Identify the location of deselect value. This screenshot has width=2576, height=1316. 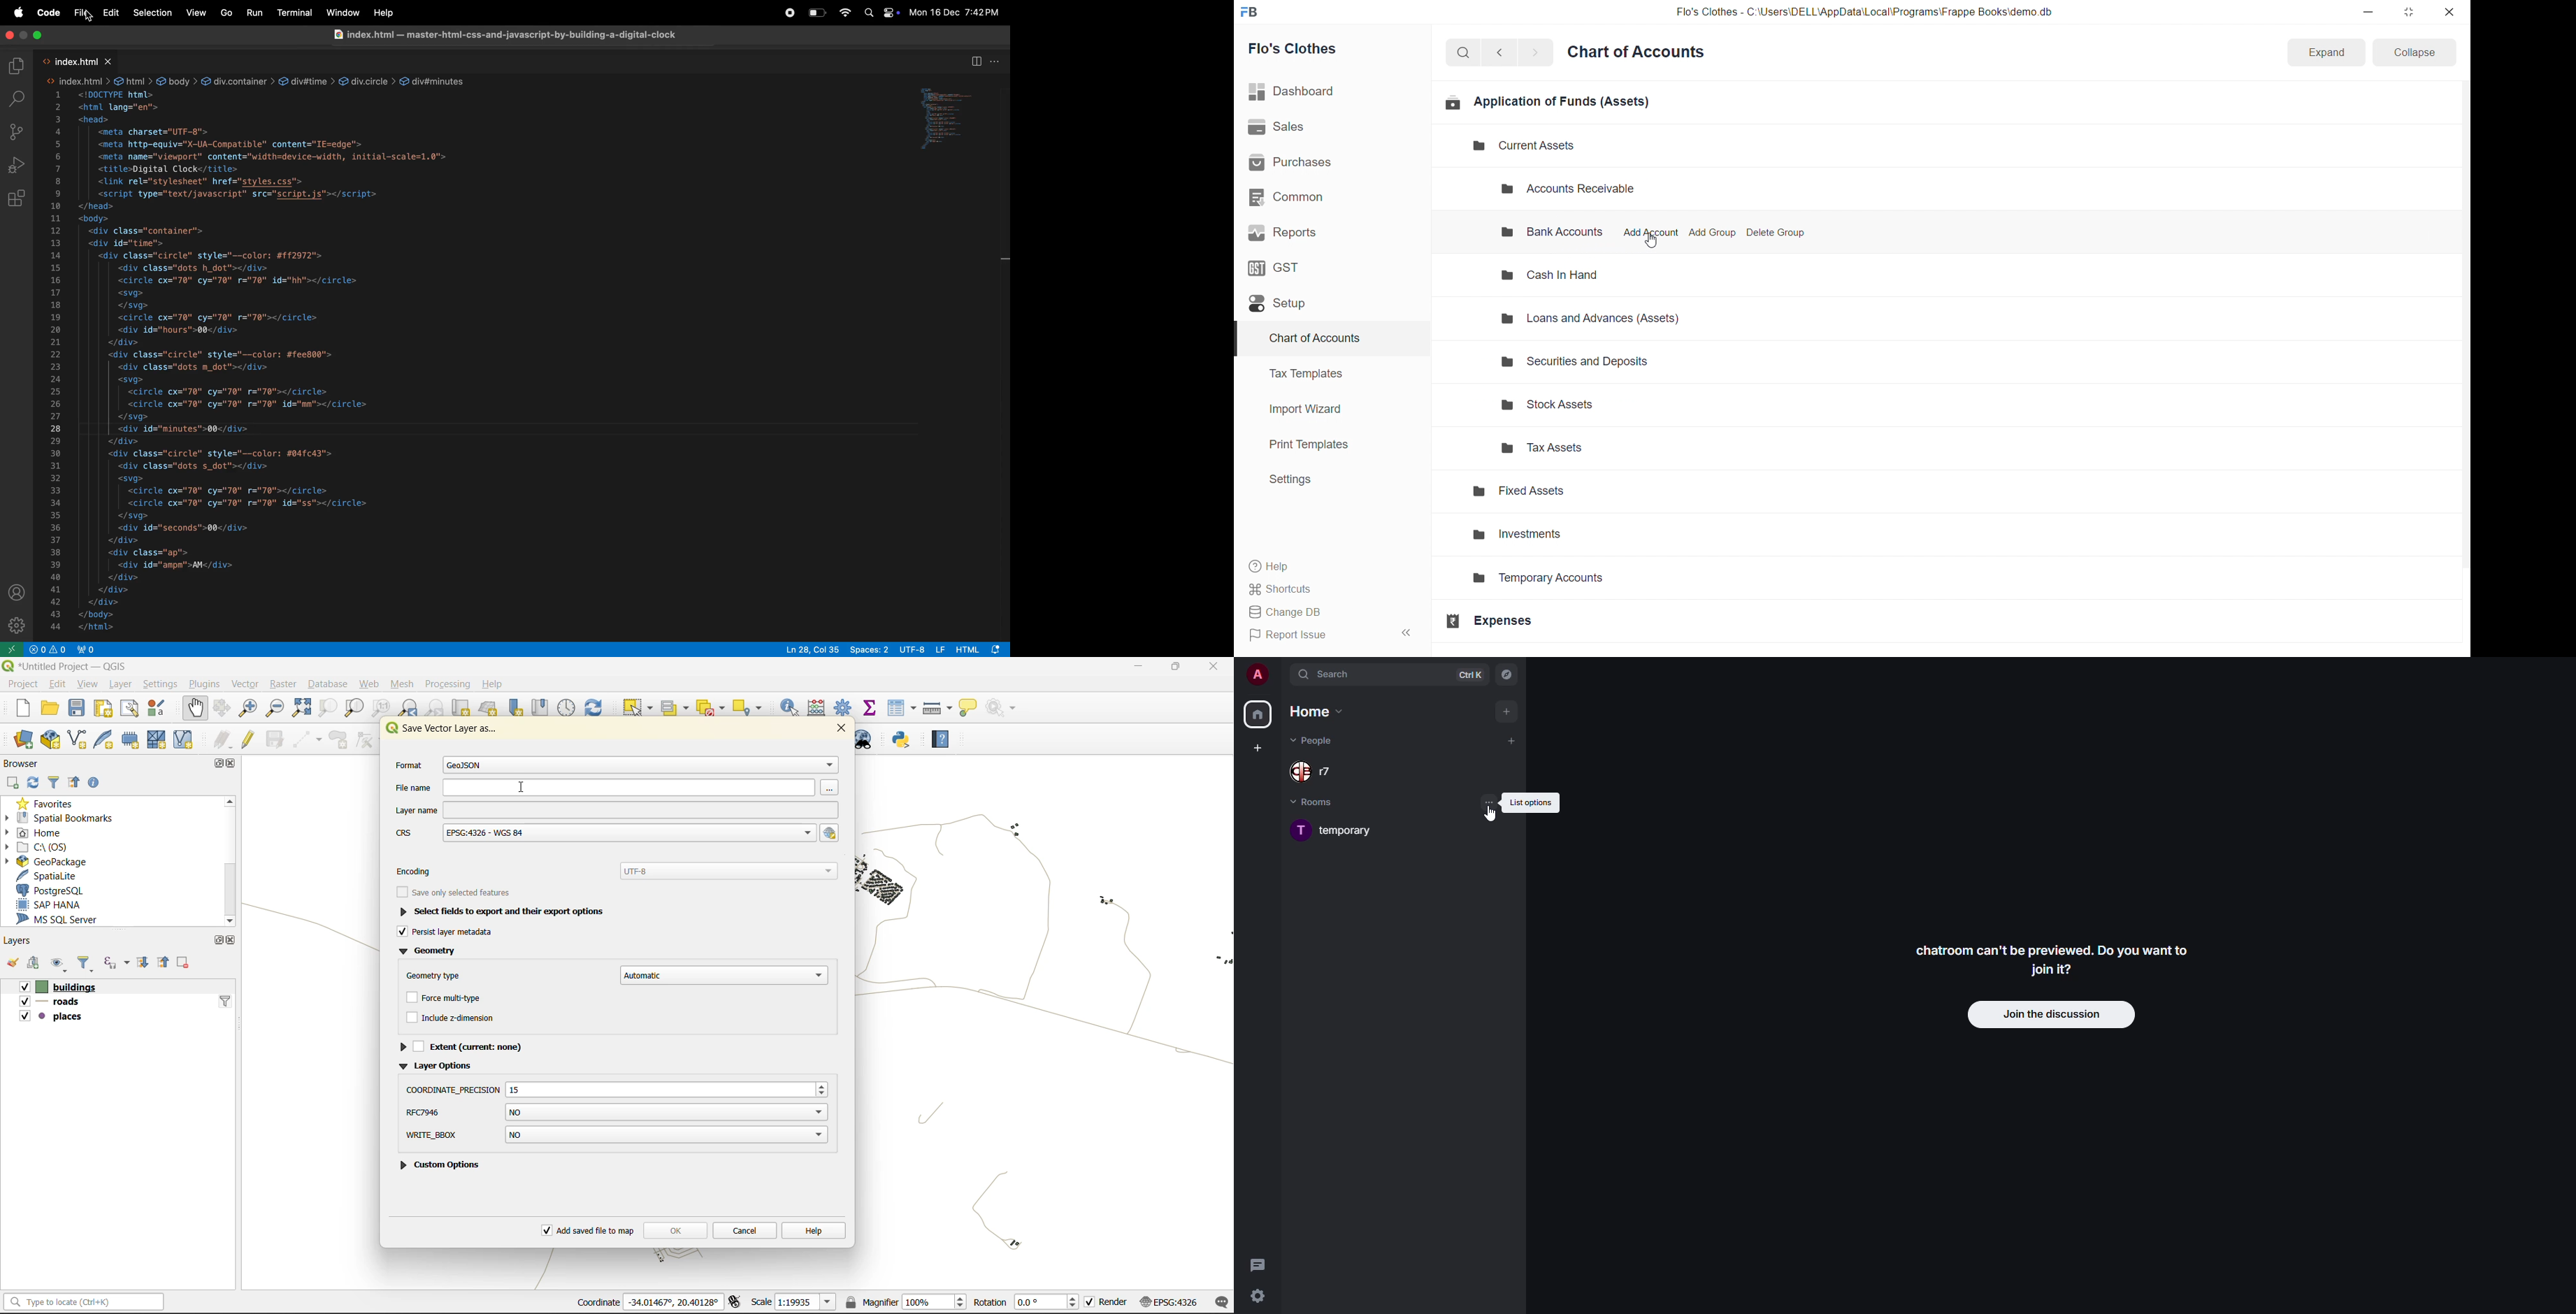
(714, 708).